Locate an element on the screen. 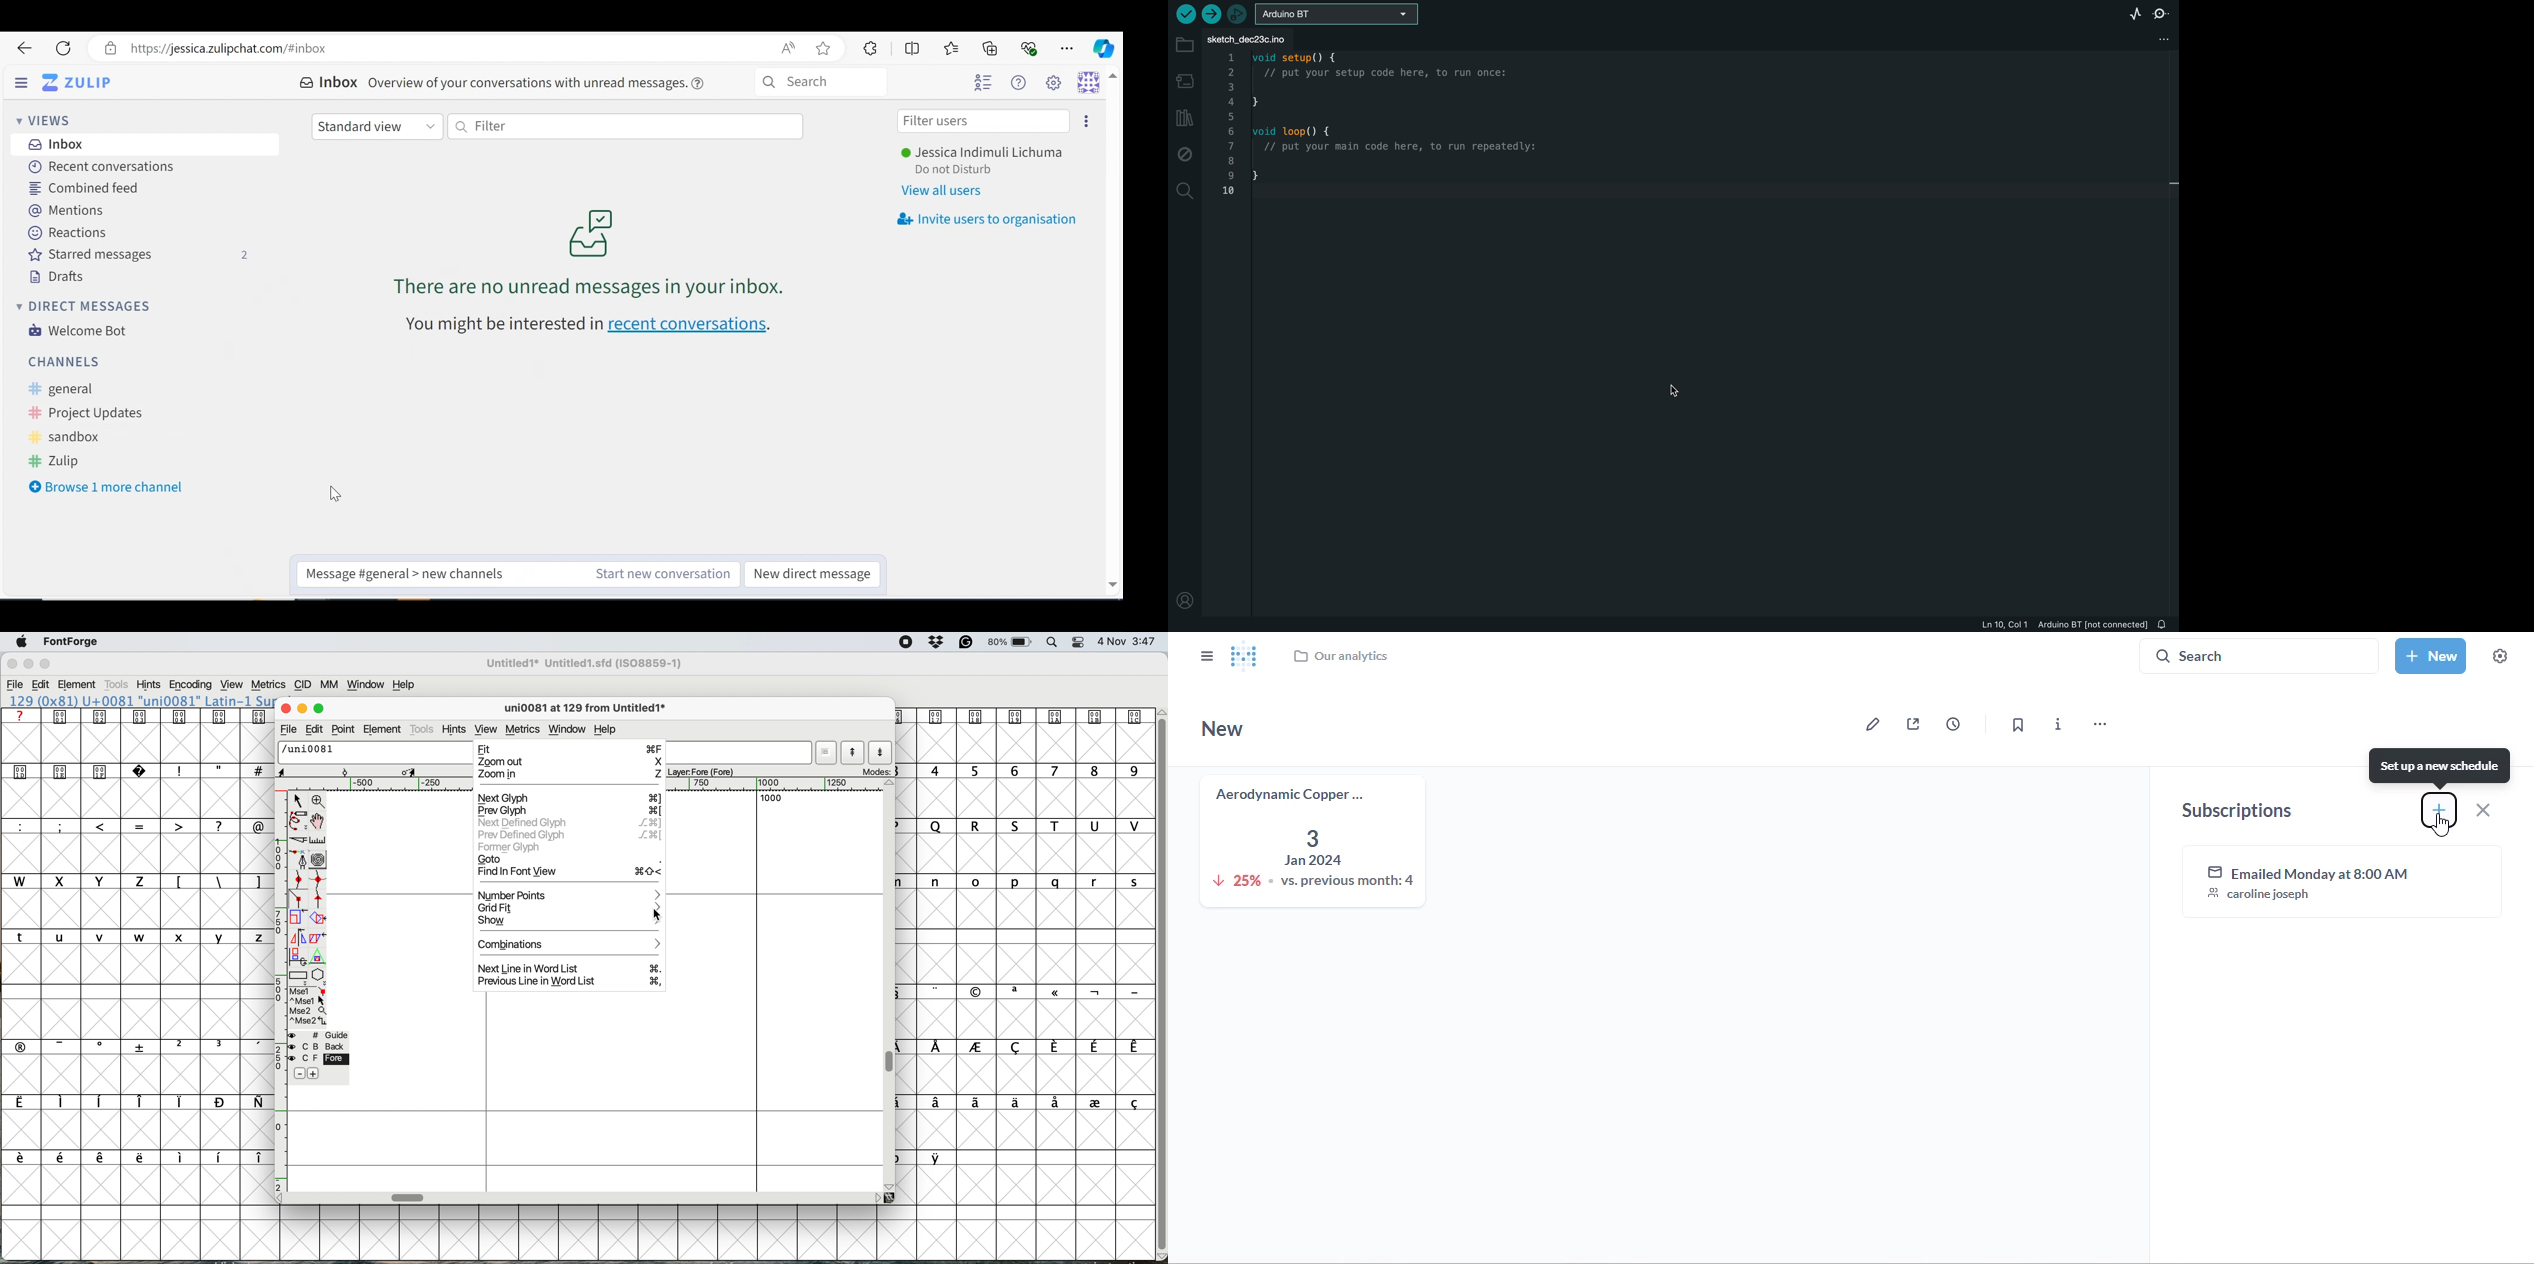 This screenshot has height=1288, width=2548. Reactions is located at coordinates (69, 232).